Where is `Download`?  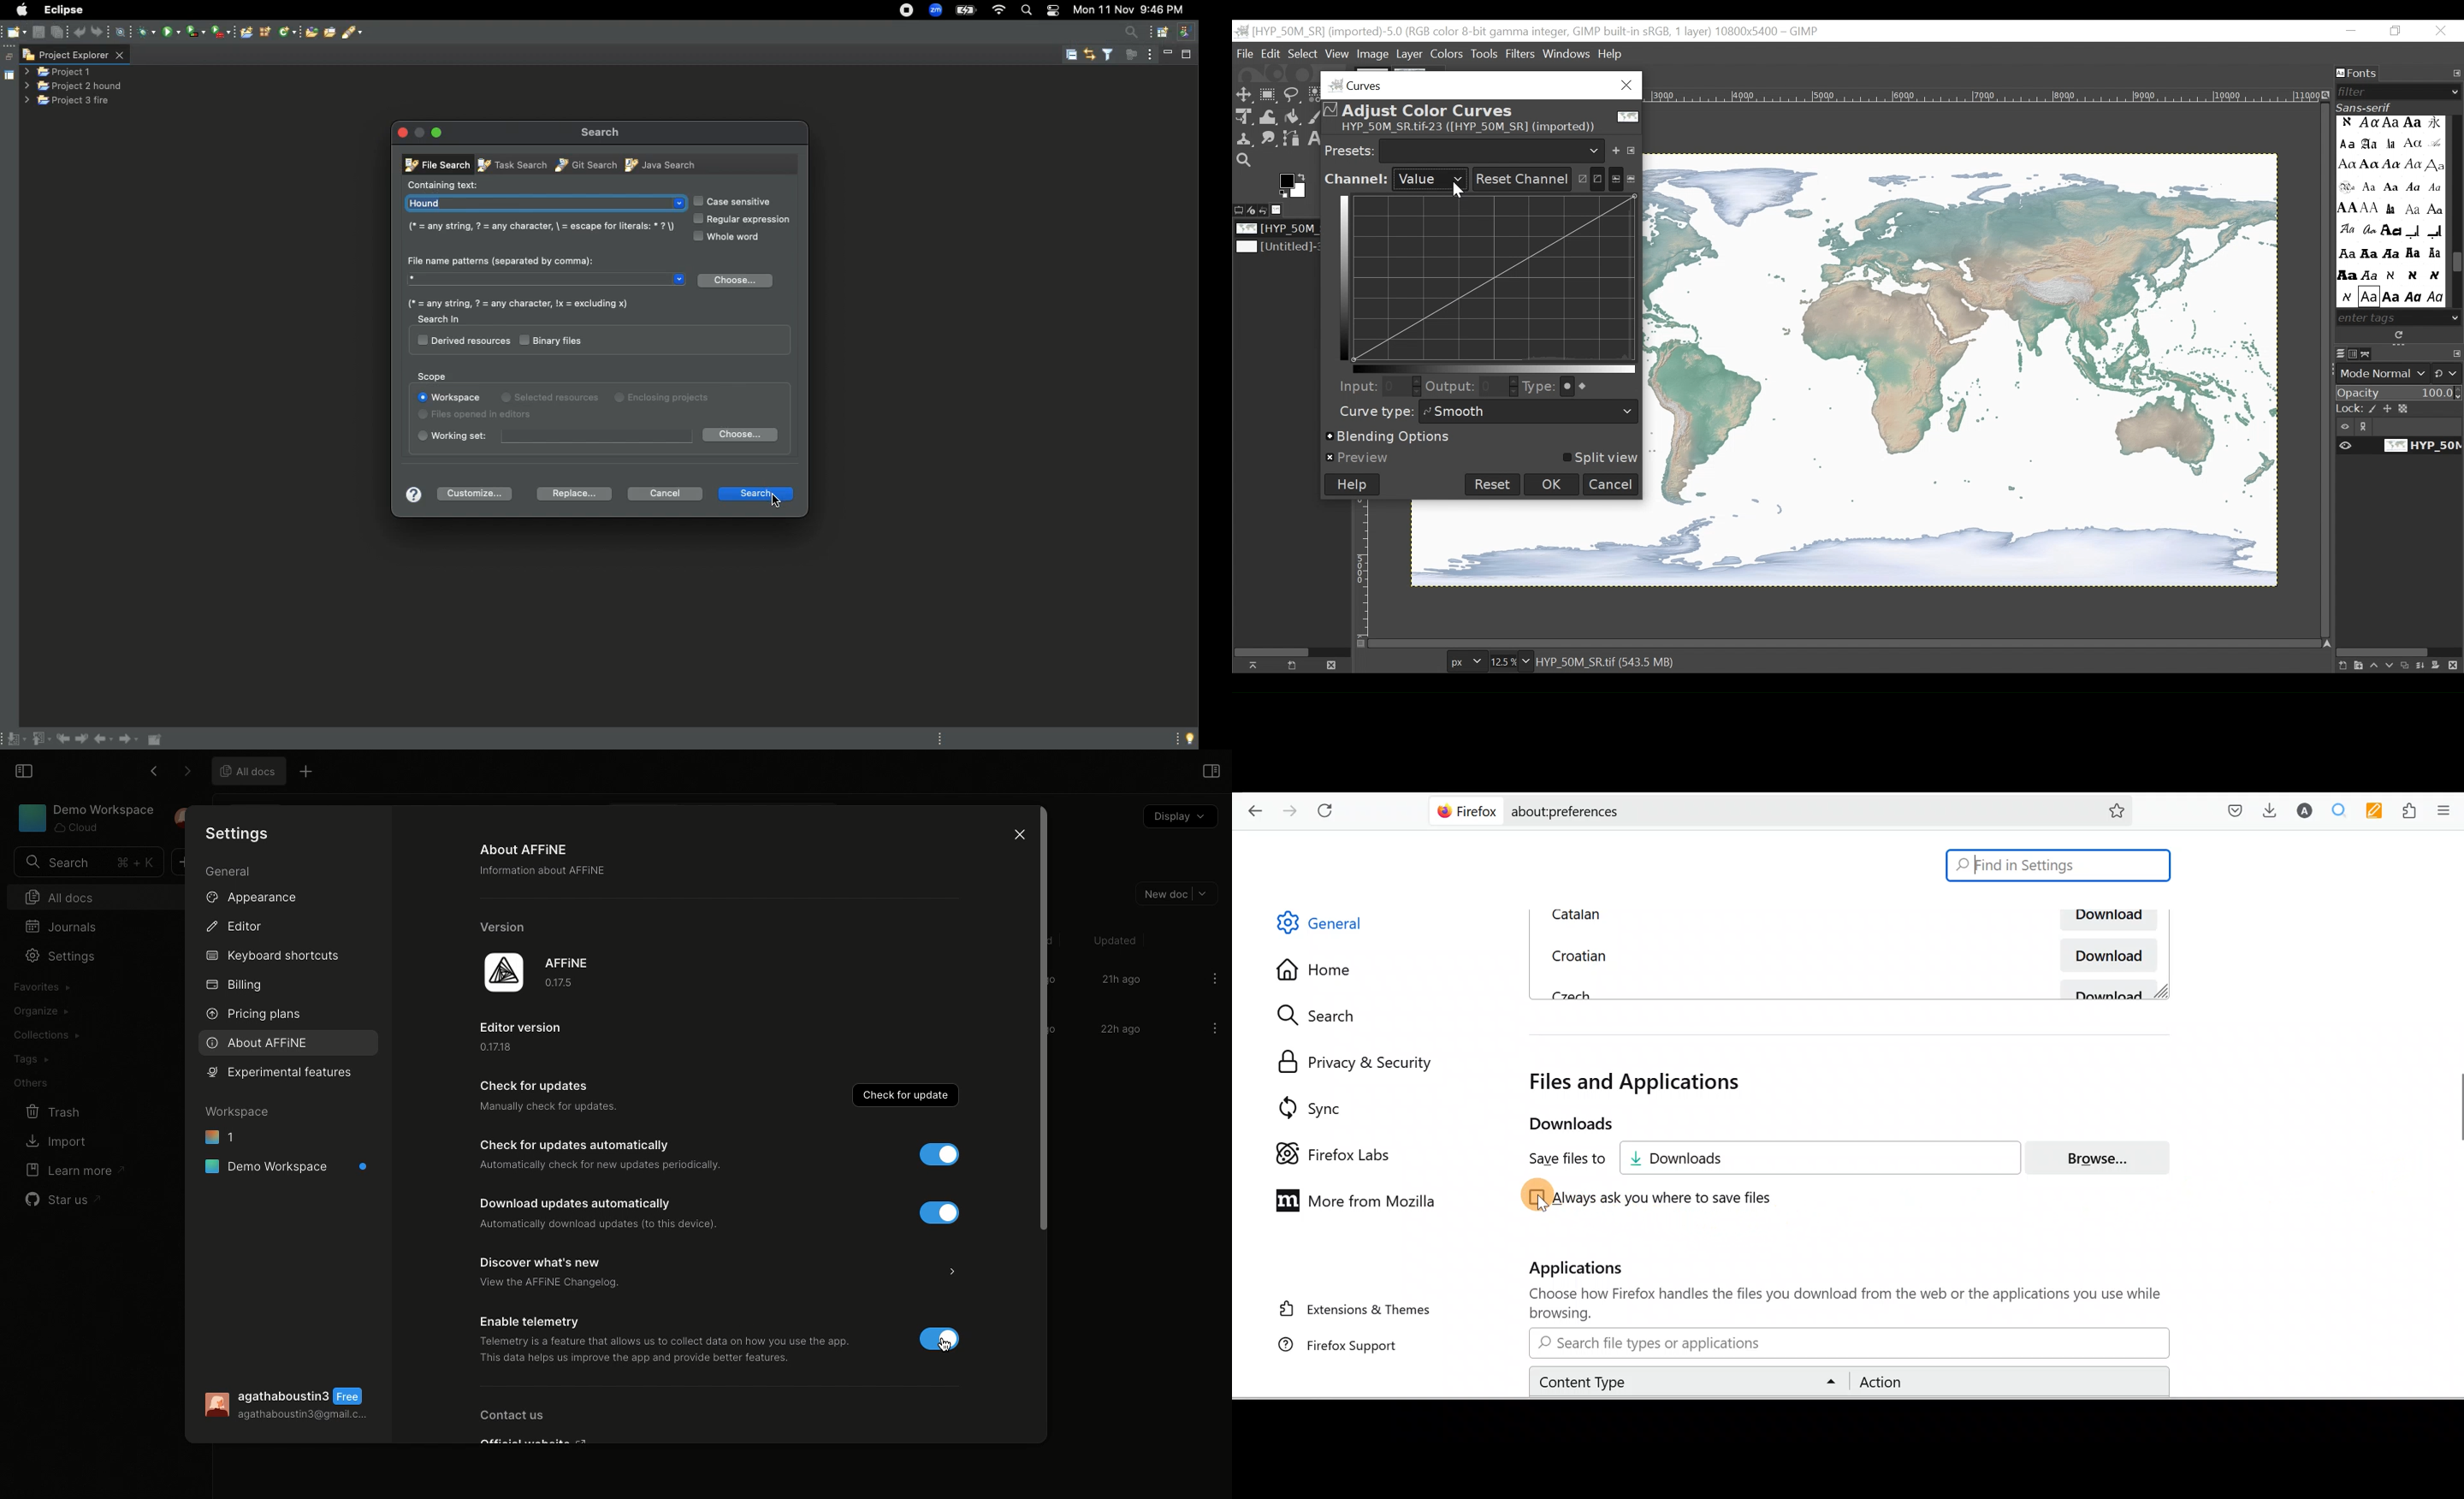 Download is located at coordinates (2105, 955).